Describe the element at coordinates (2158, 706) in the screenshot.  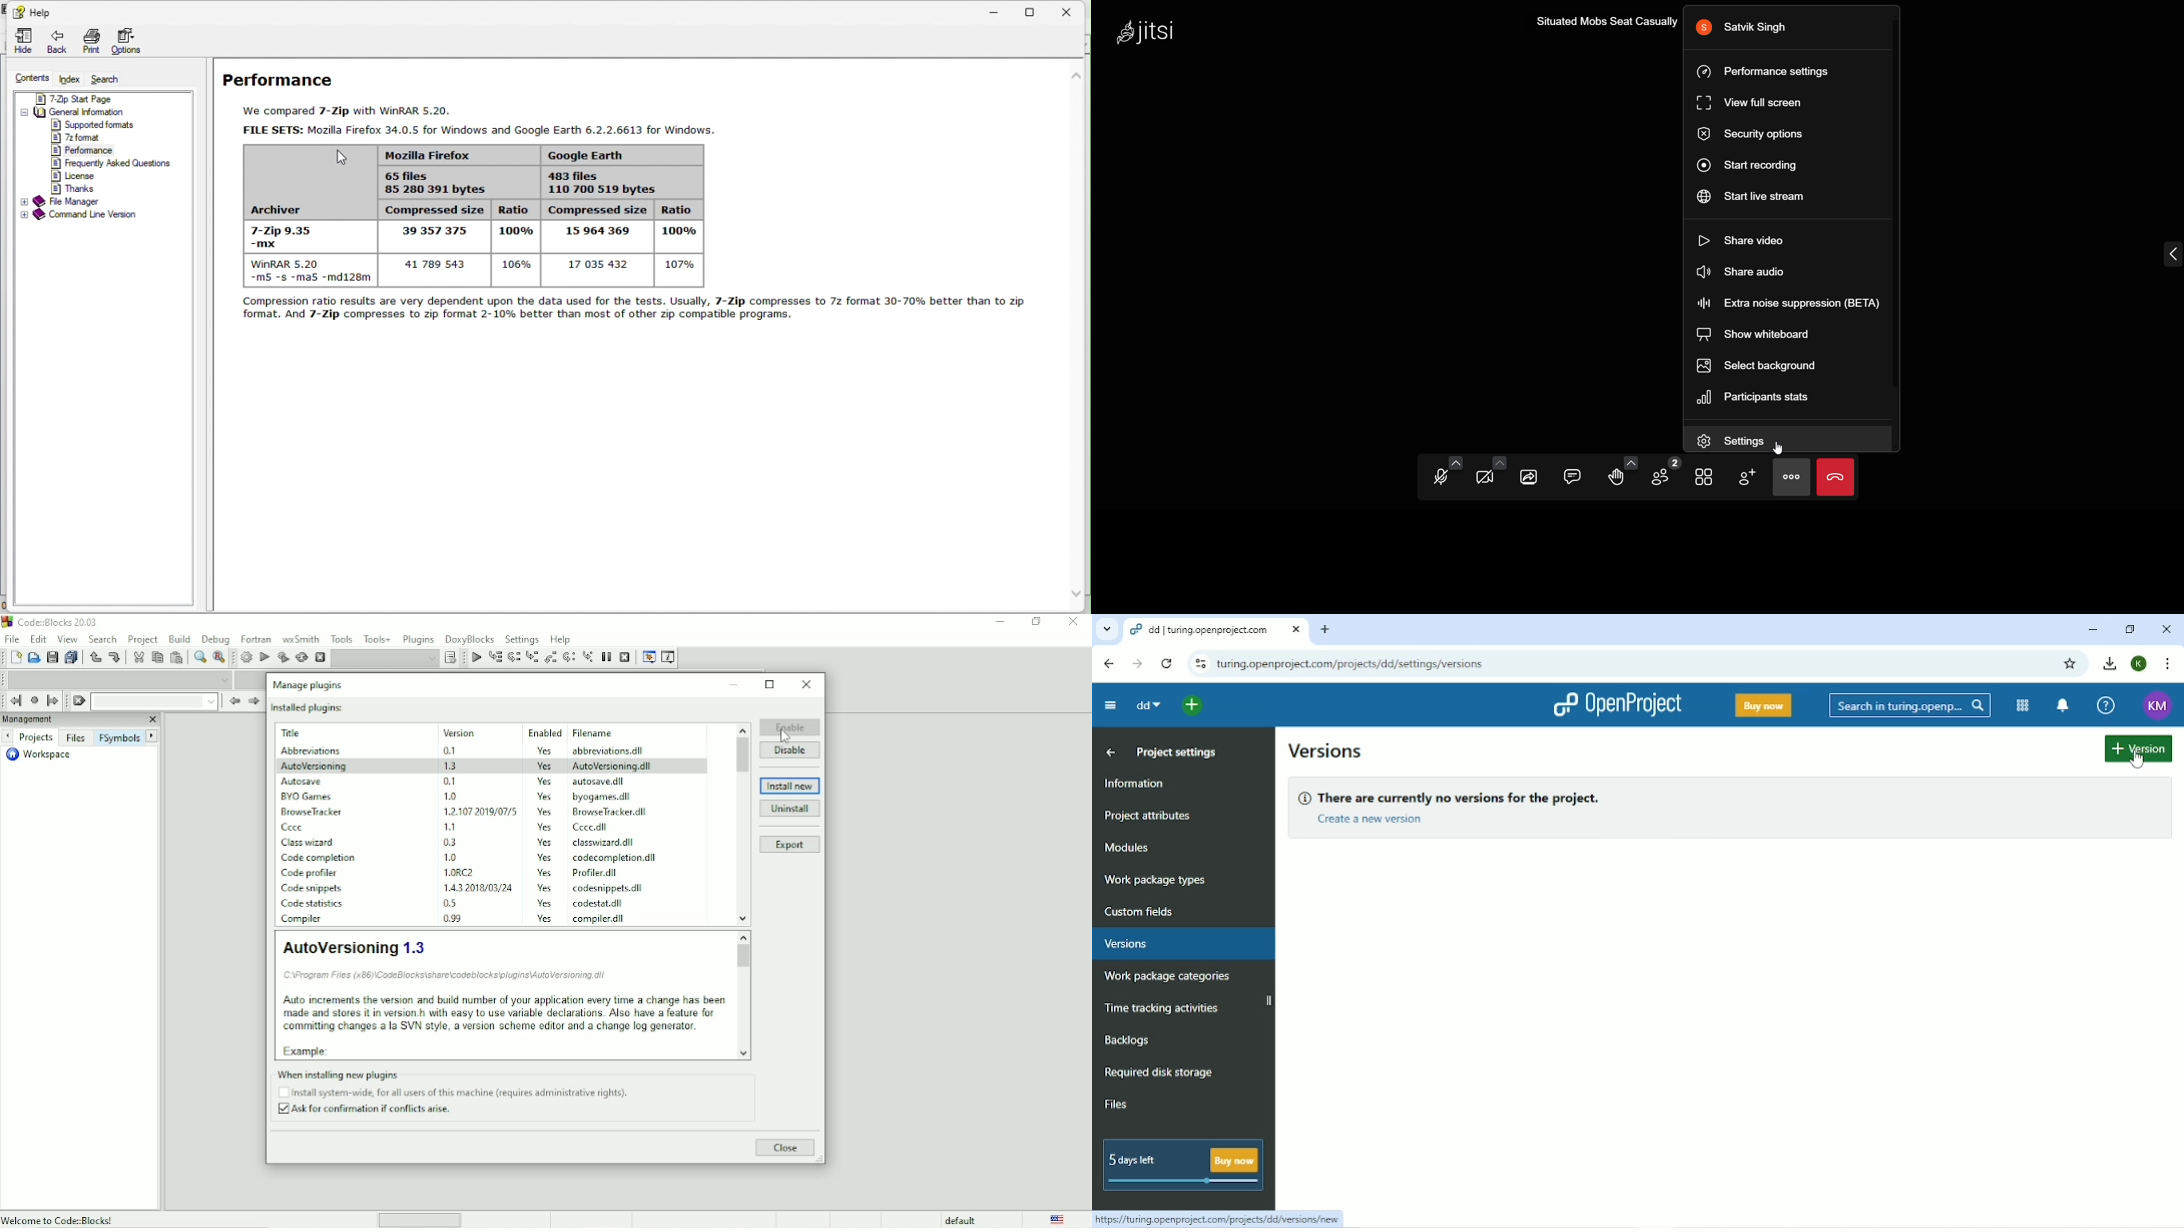
I see `Account` at that location.